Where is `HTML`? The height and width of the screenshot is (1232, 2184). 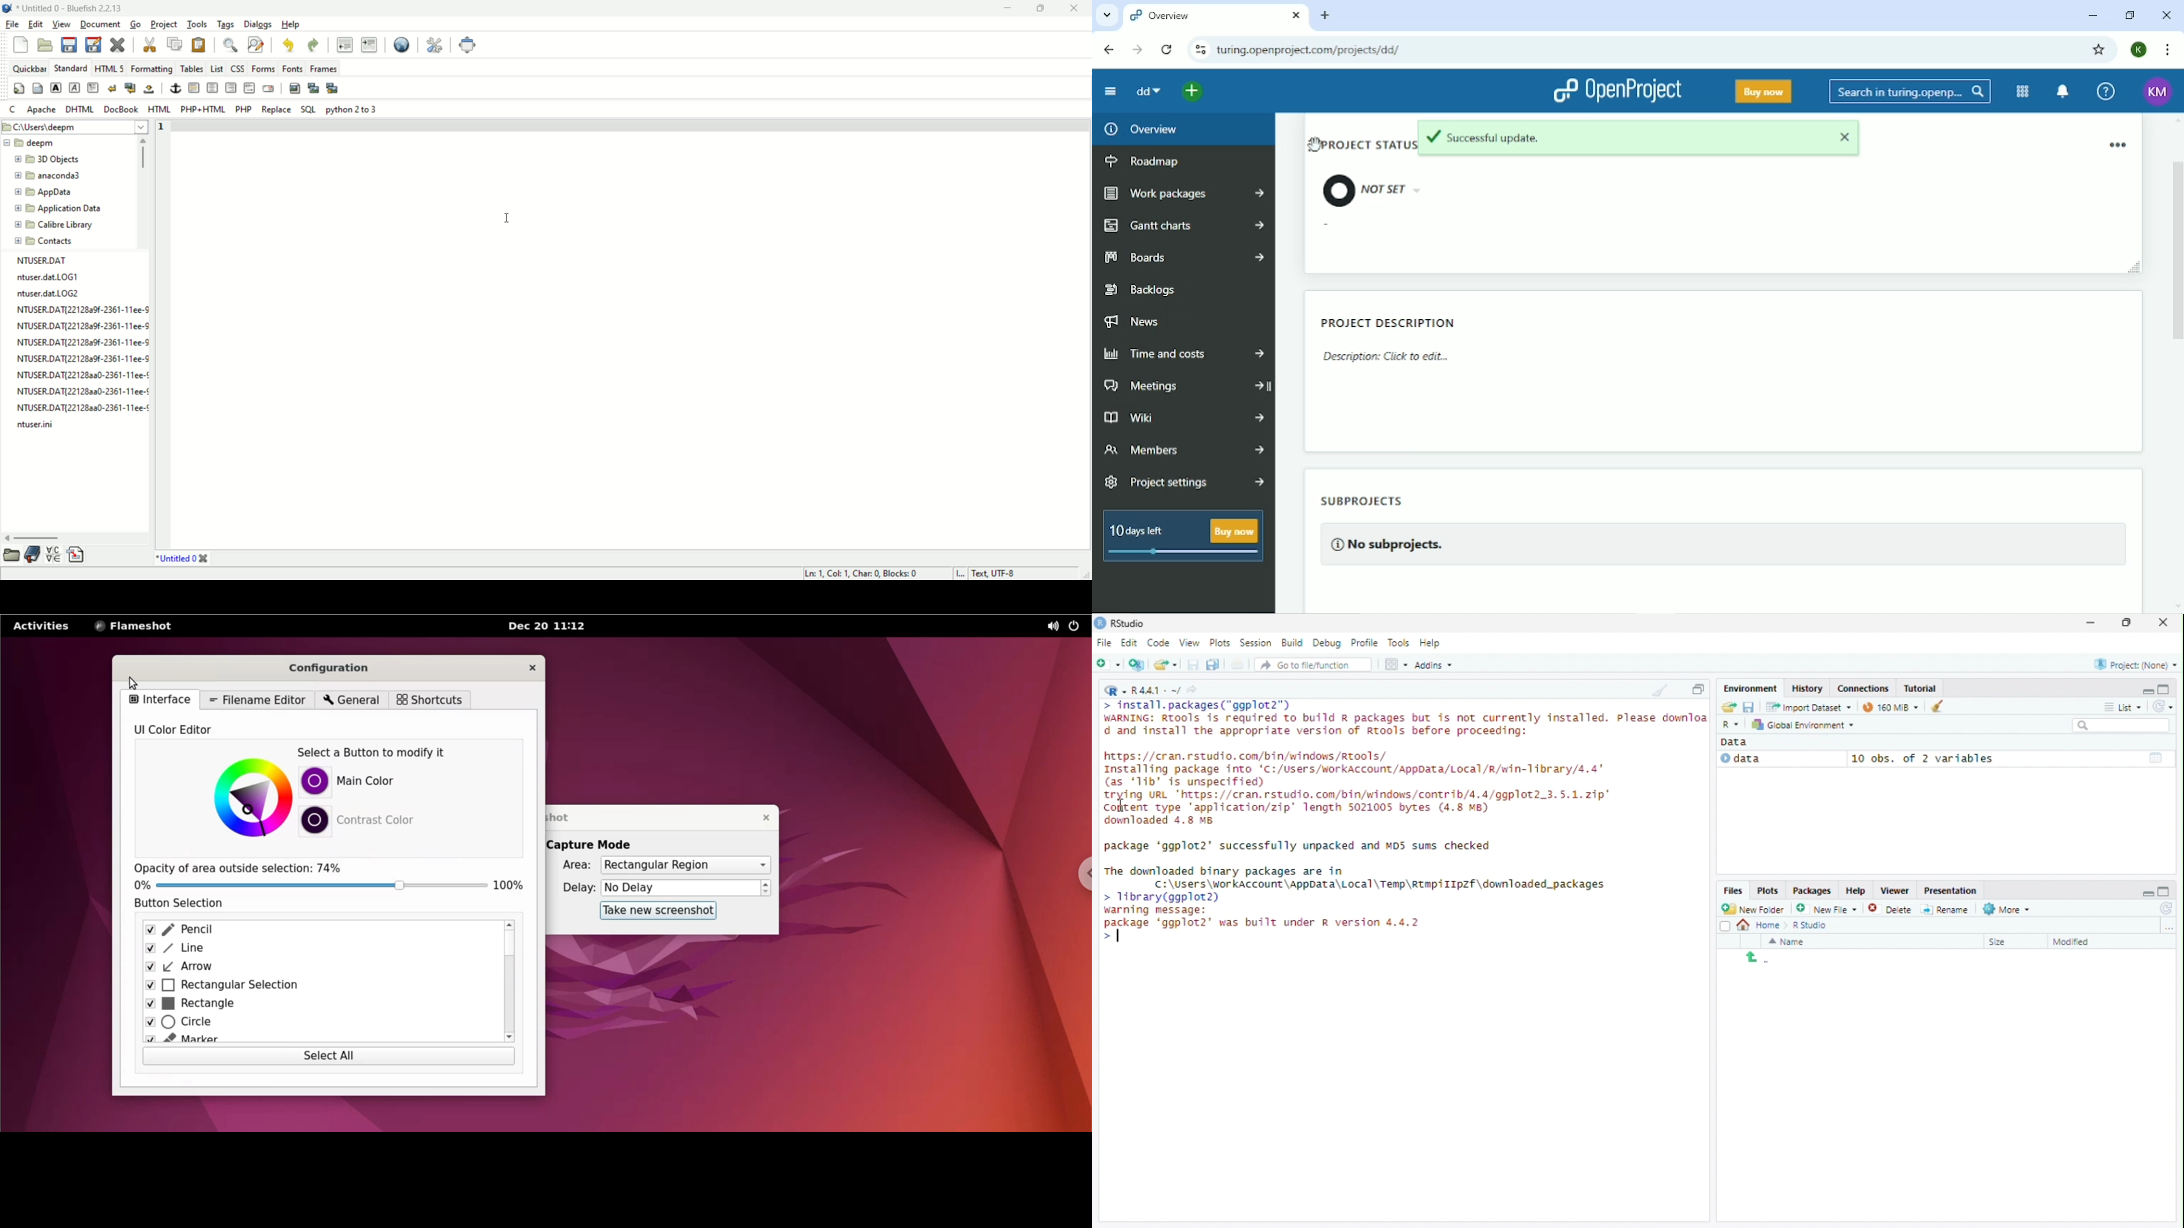
HTML is located at coordinates (160, 109).